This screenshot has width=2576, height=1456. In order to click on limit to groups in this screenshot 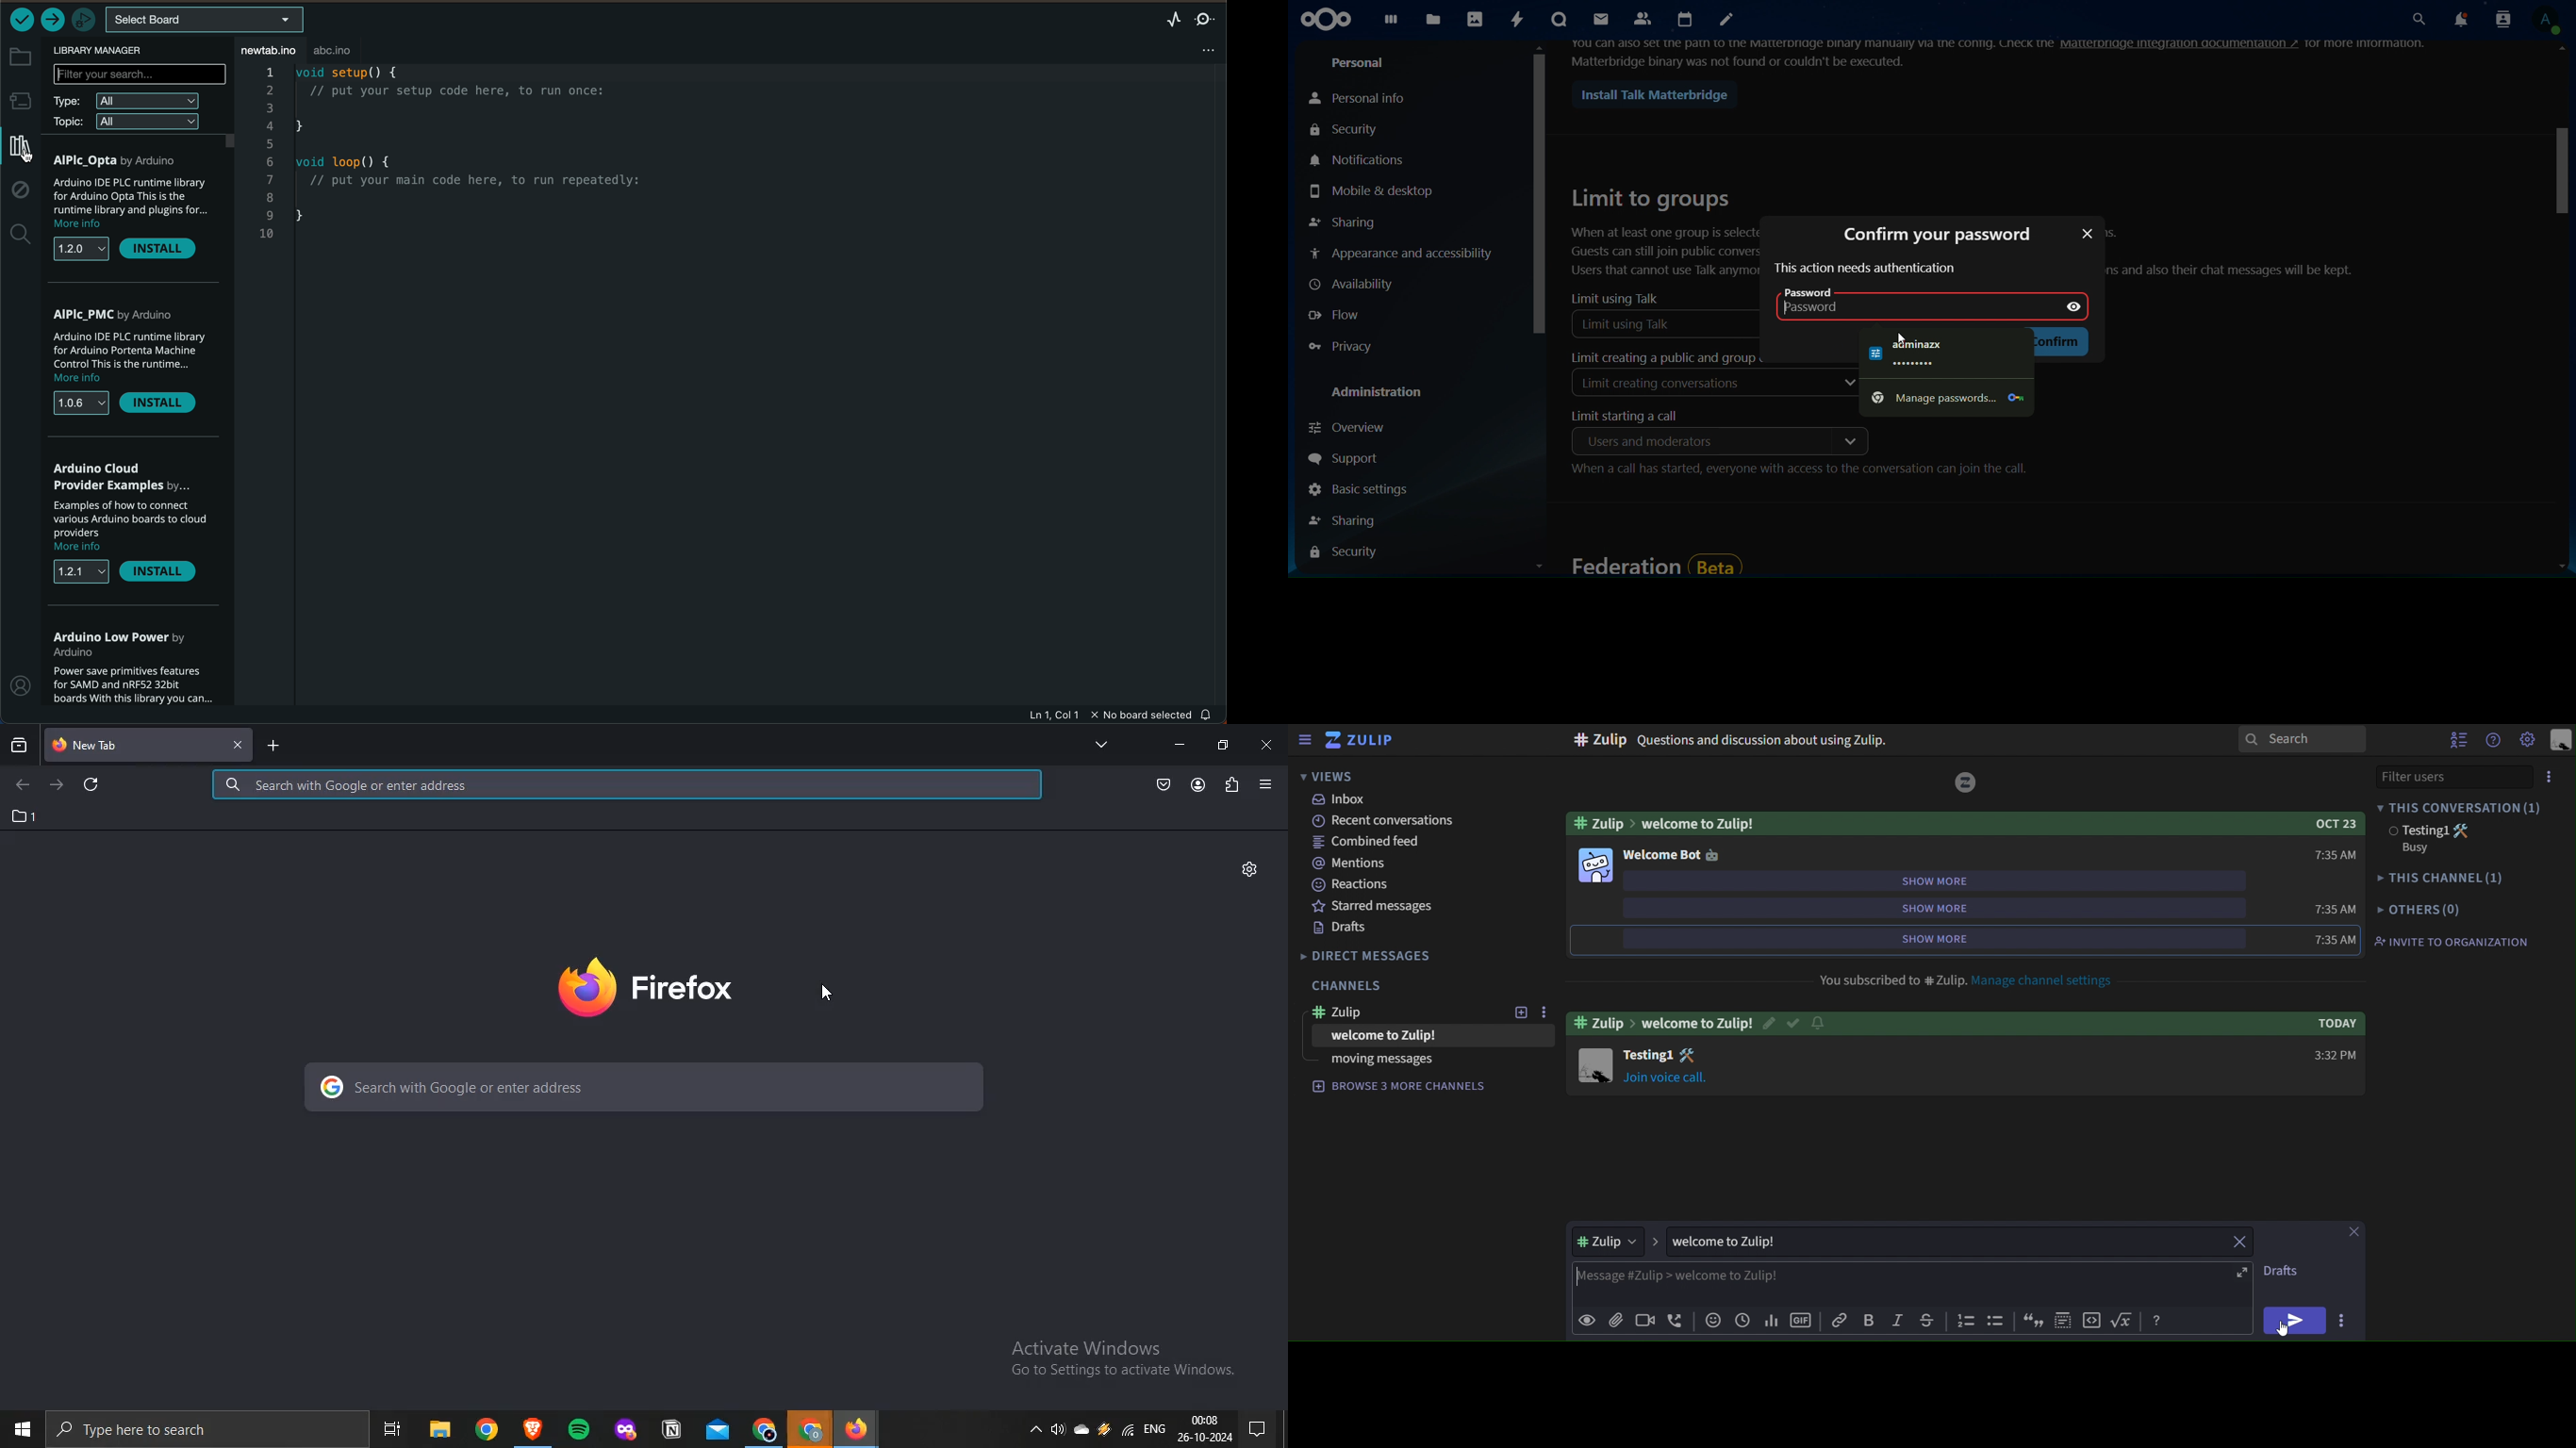, I will do `click(1664, 231)`.